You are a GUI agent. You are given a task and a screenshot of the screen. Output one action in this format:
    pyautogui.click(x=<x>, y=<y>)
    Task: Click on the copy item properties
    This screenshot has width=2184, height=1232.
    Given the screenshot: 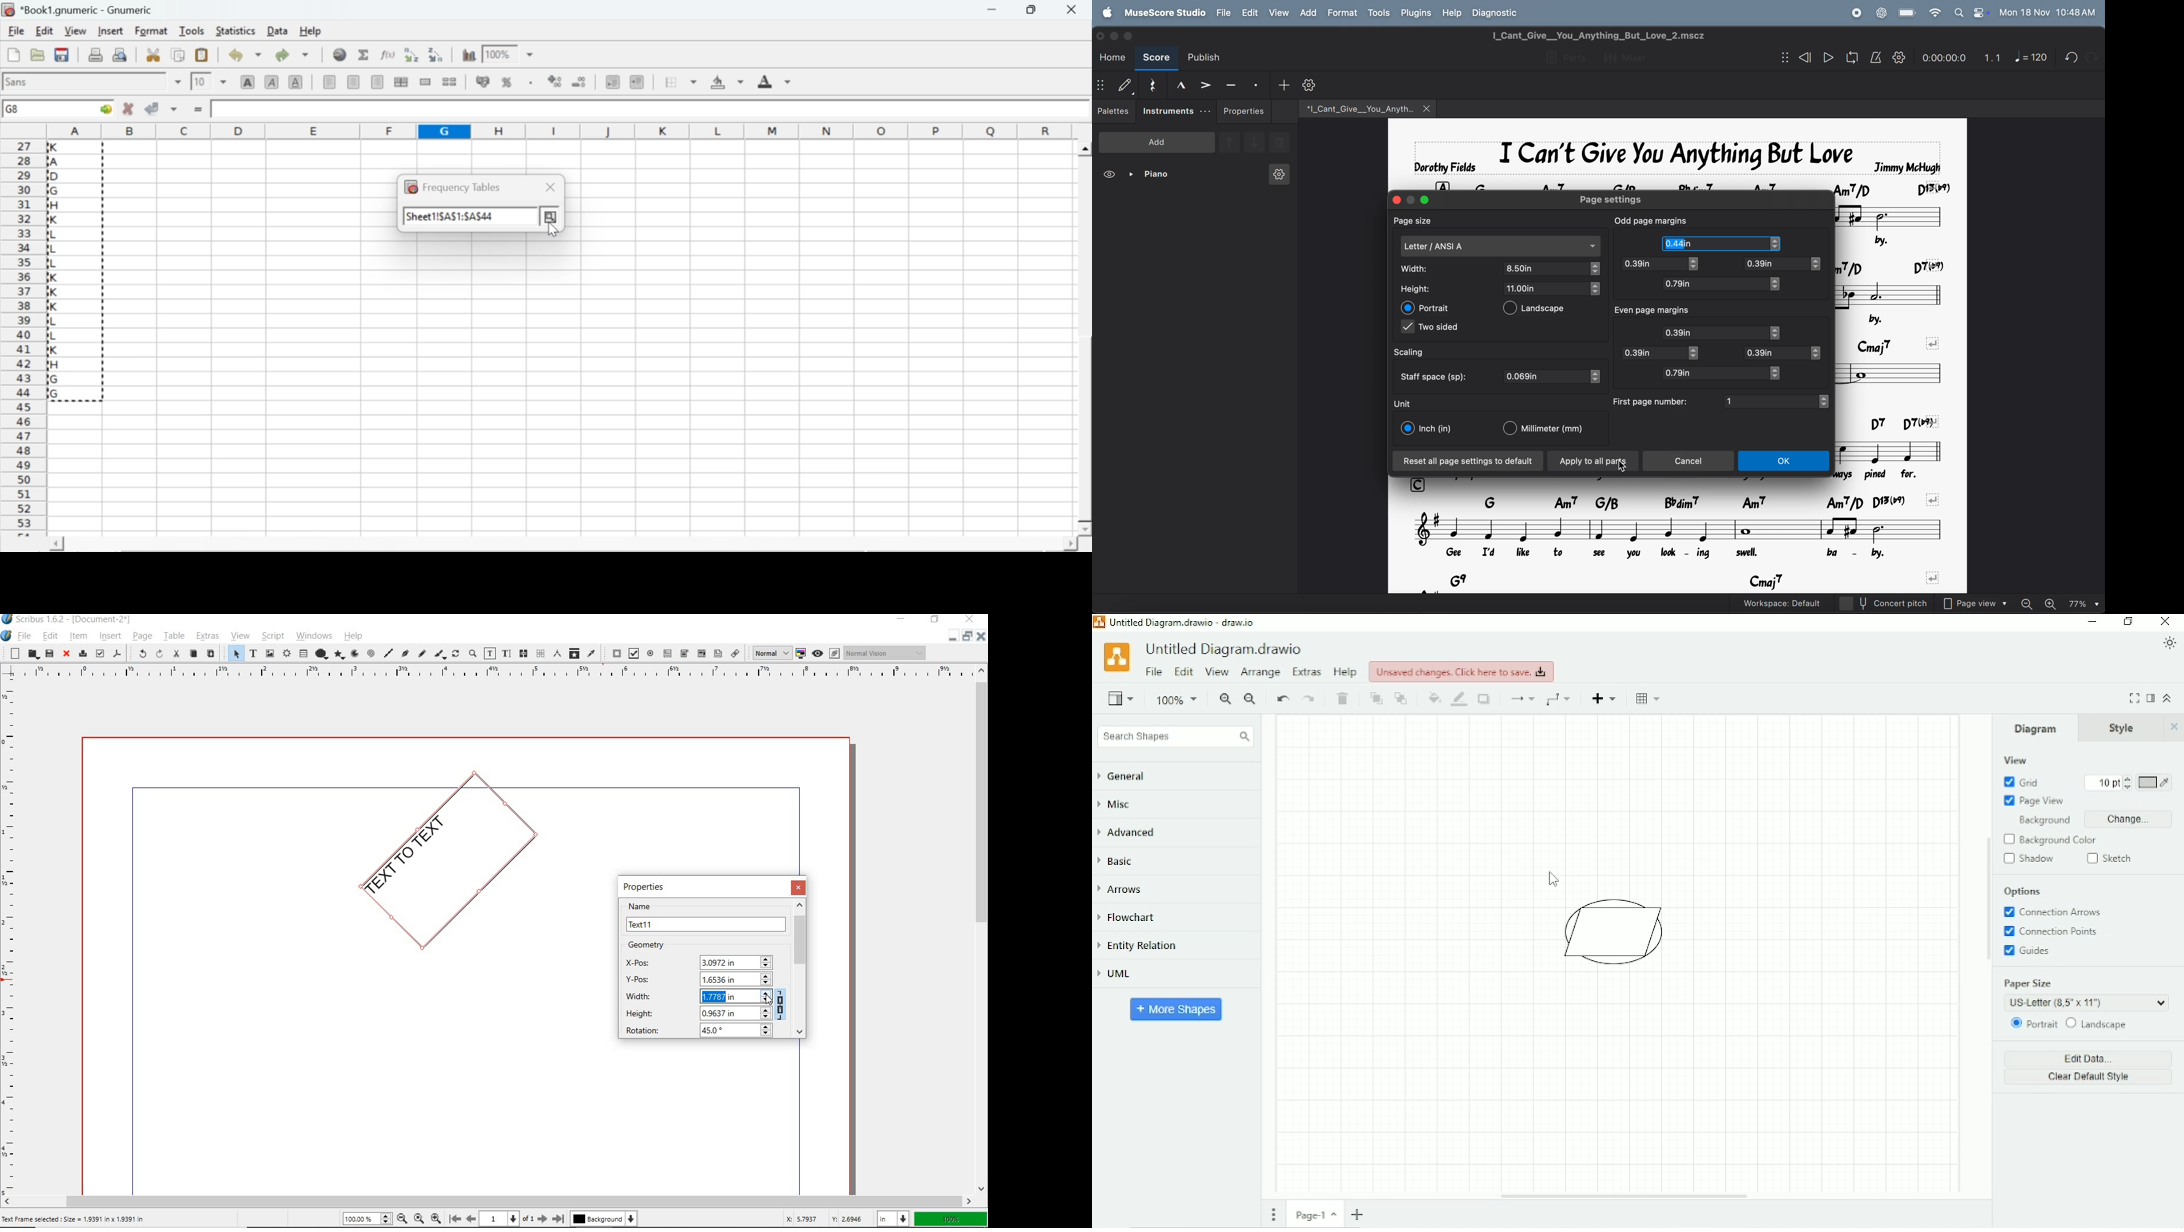 What is the action you would take?
    pyautogui.click(x=575, y=653)
    